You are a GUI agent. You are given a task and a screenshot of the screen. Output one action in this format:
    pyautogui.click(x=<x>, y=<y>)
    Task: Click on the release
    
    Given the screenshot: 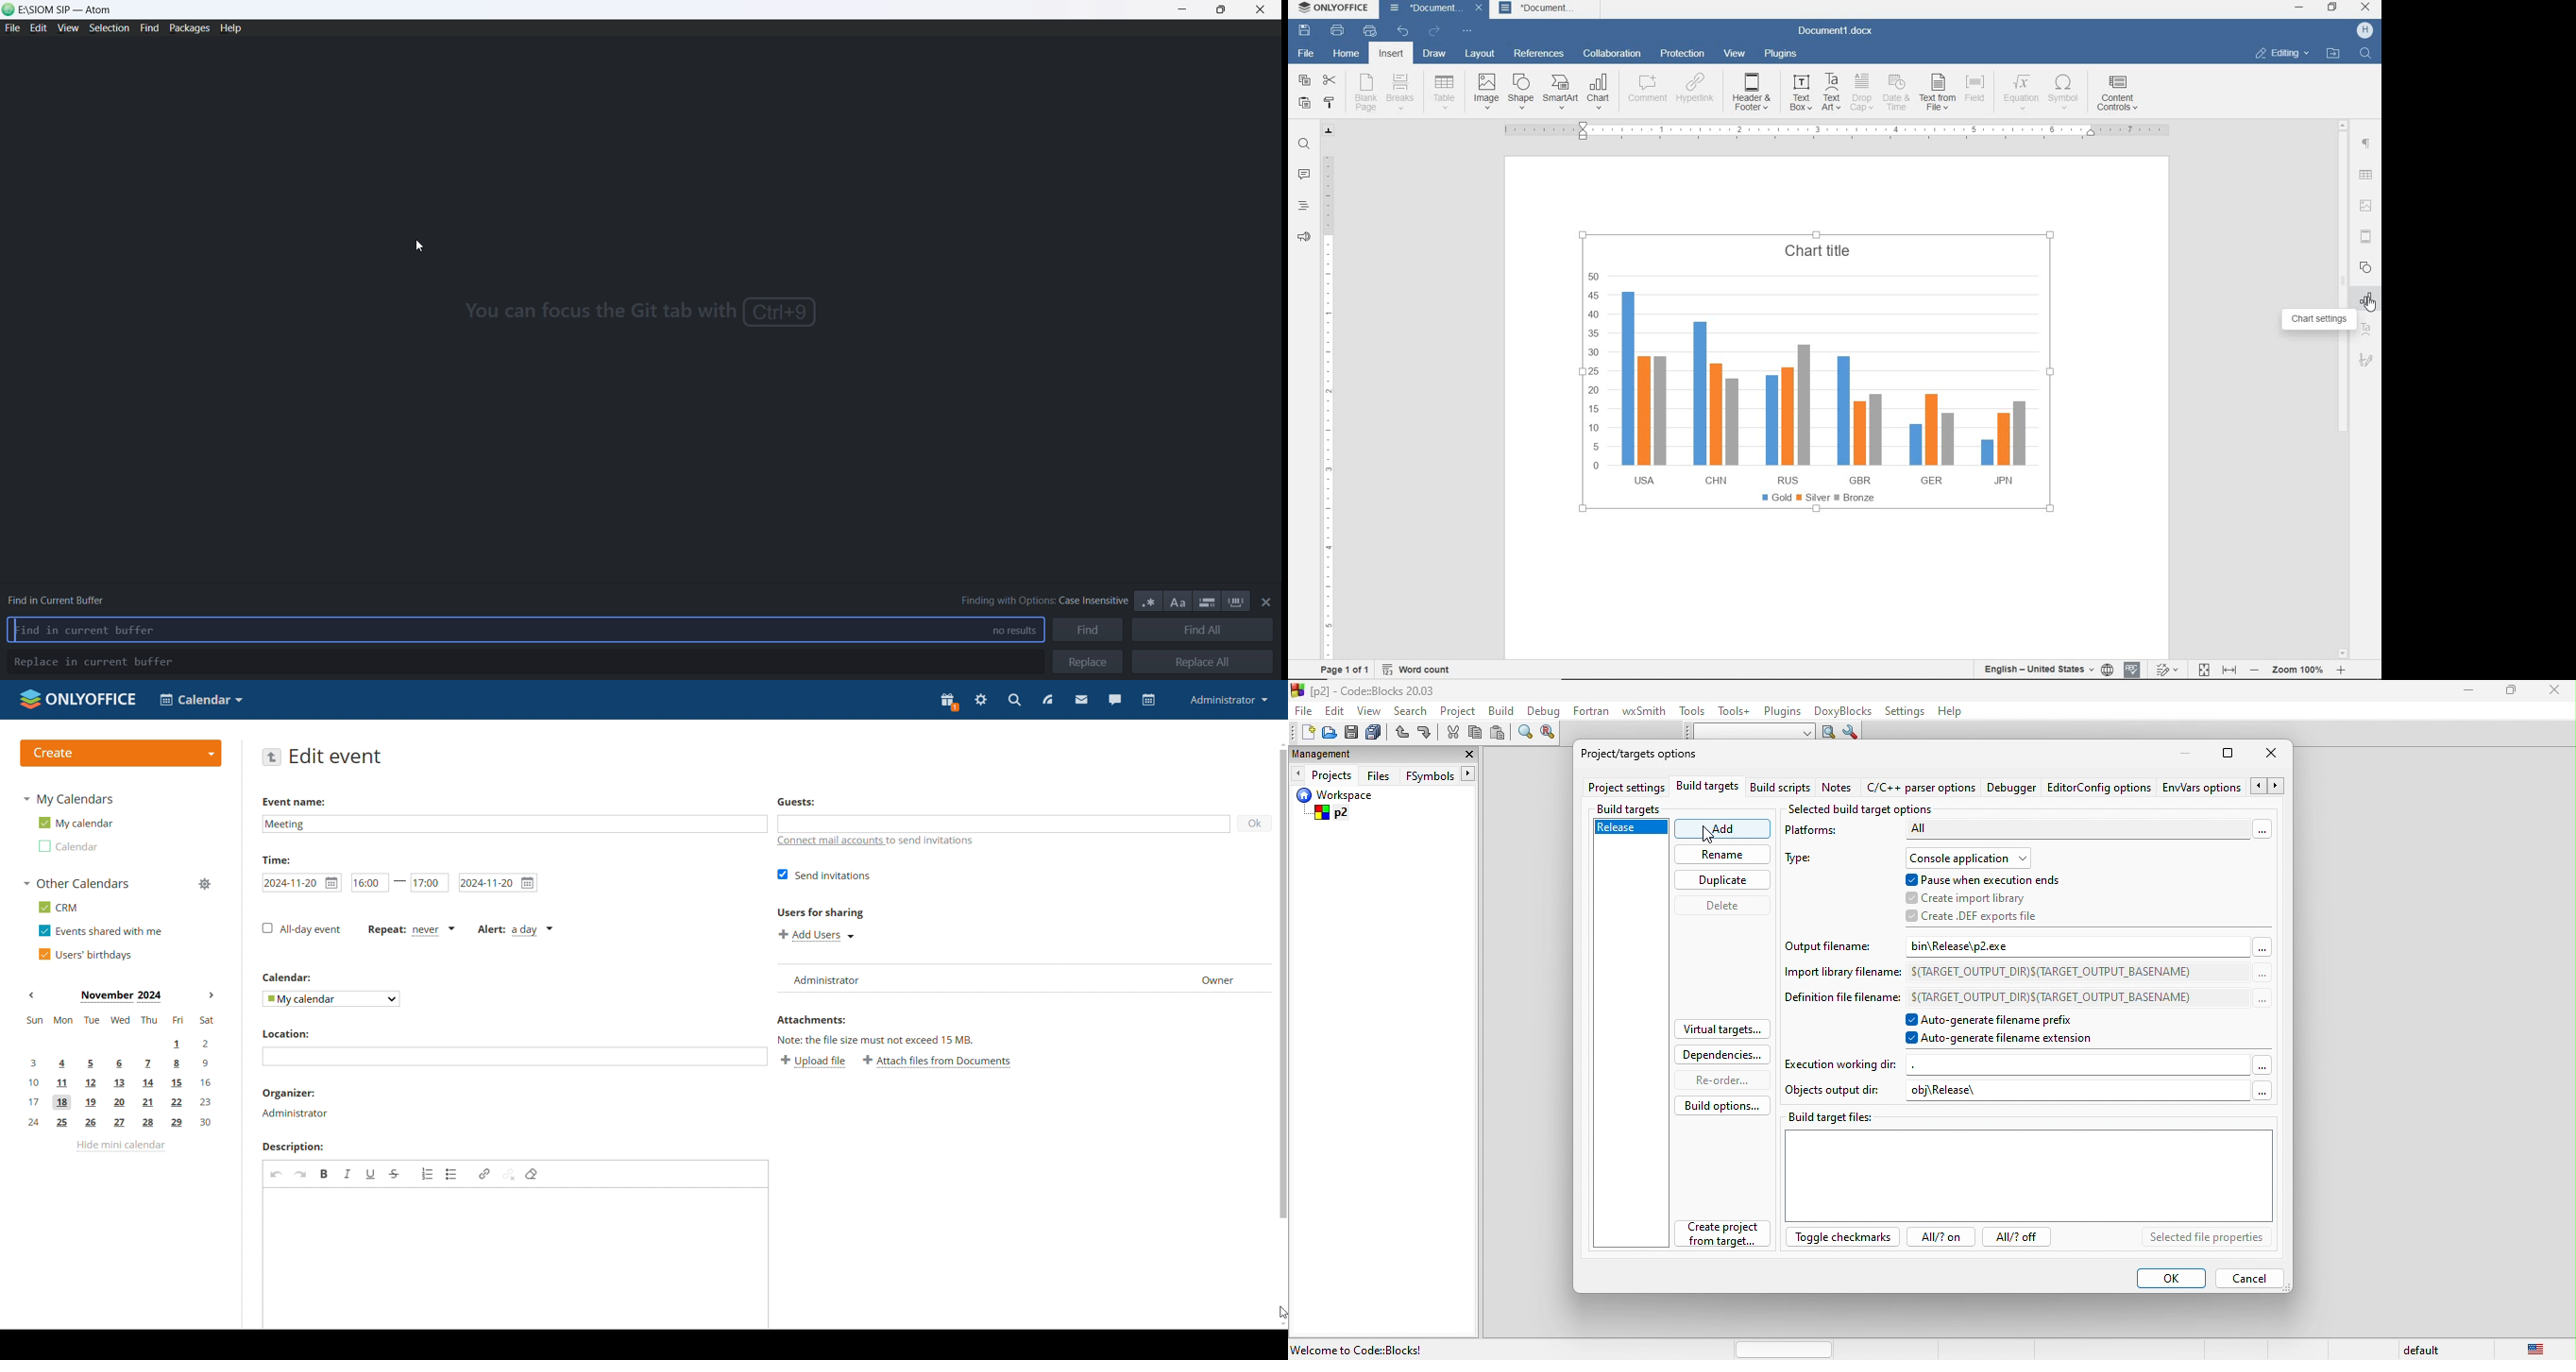 What is the action you would take?
    pyautogui.click(x=1632, y=828)
    